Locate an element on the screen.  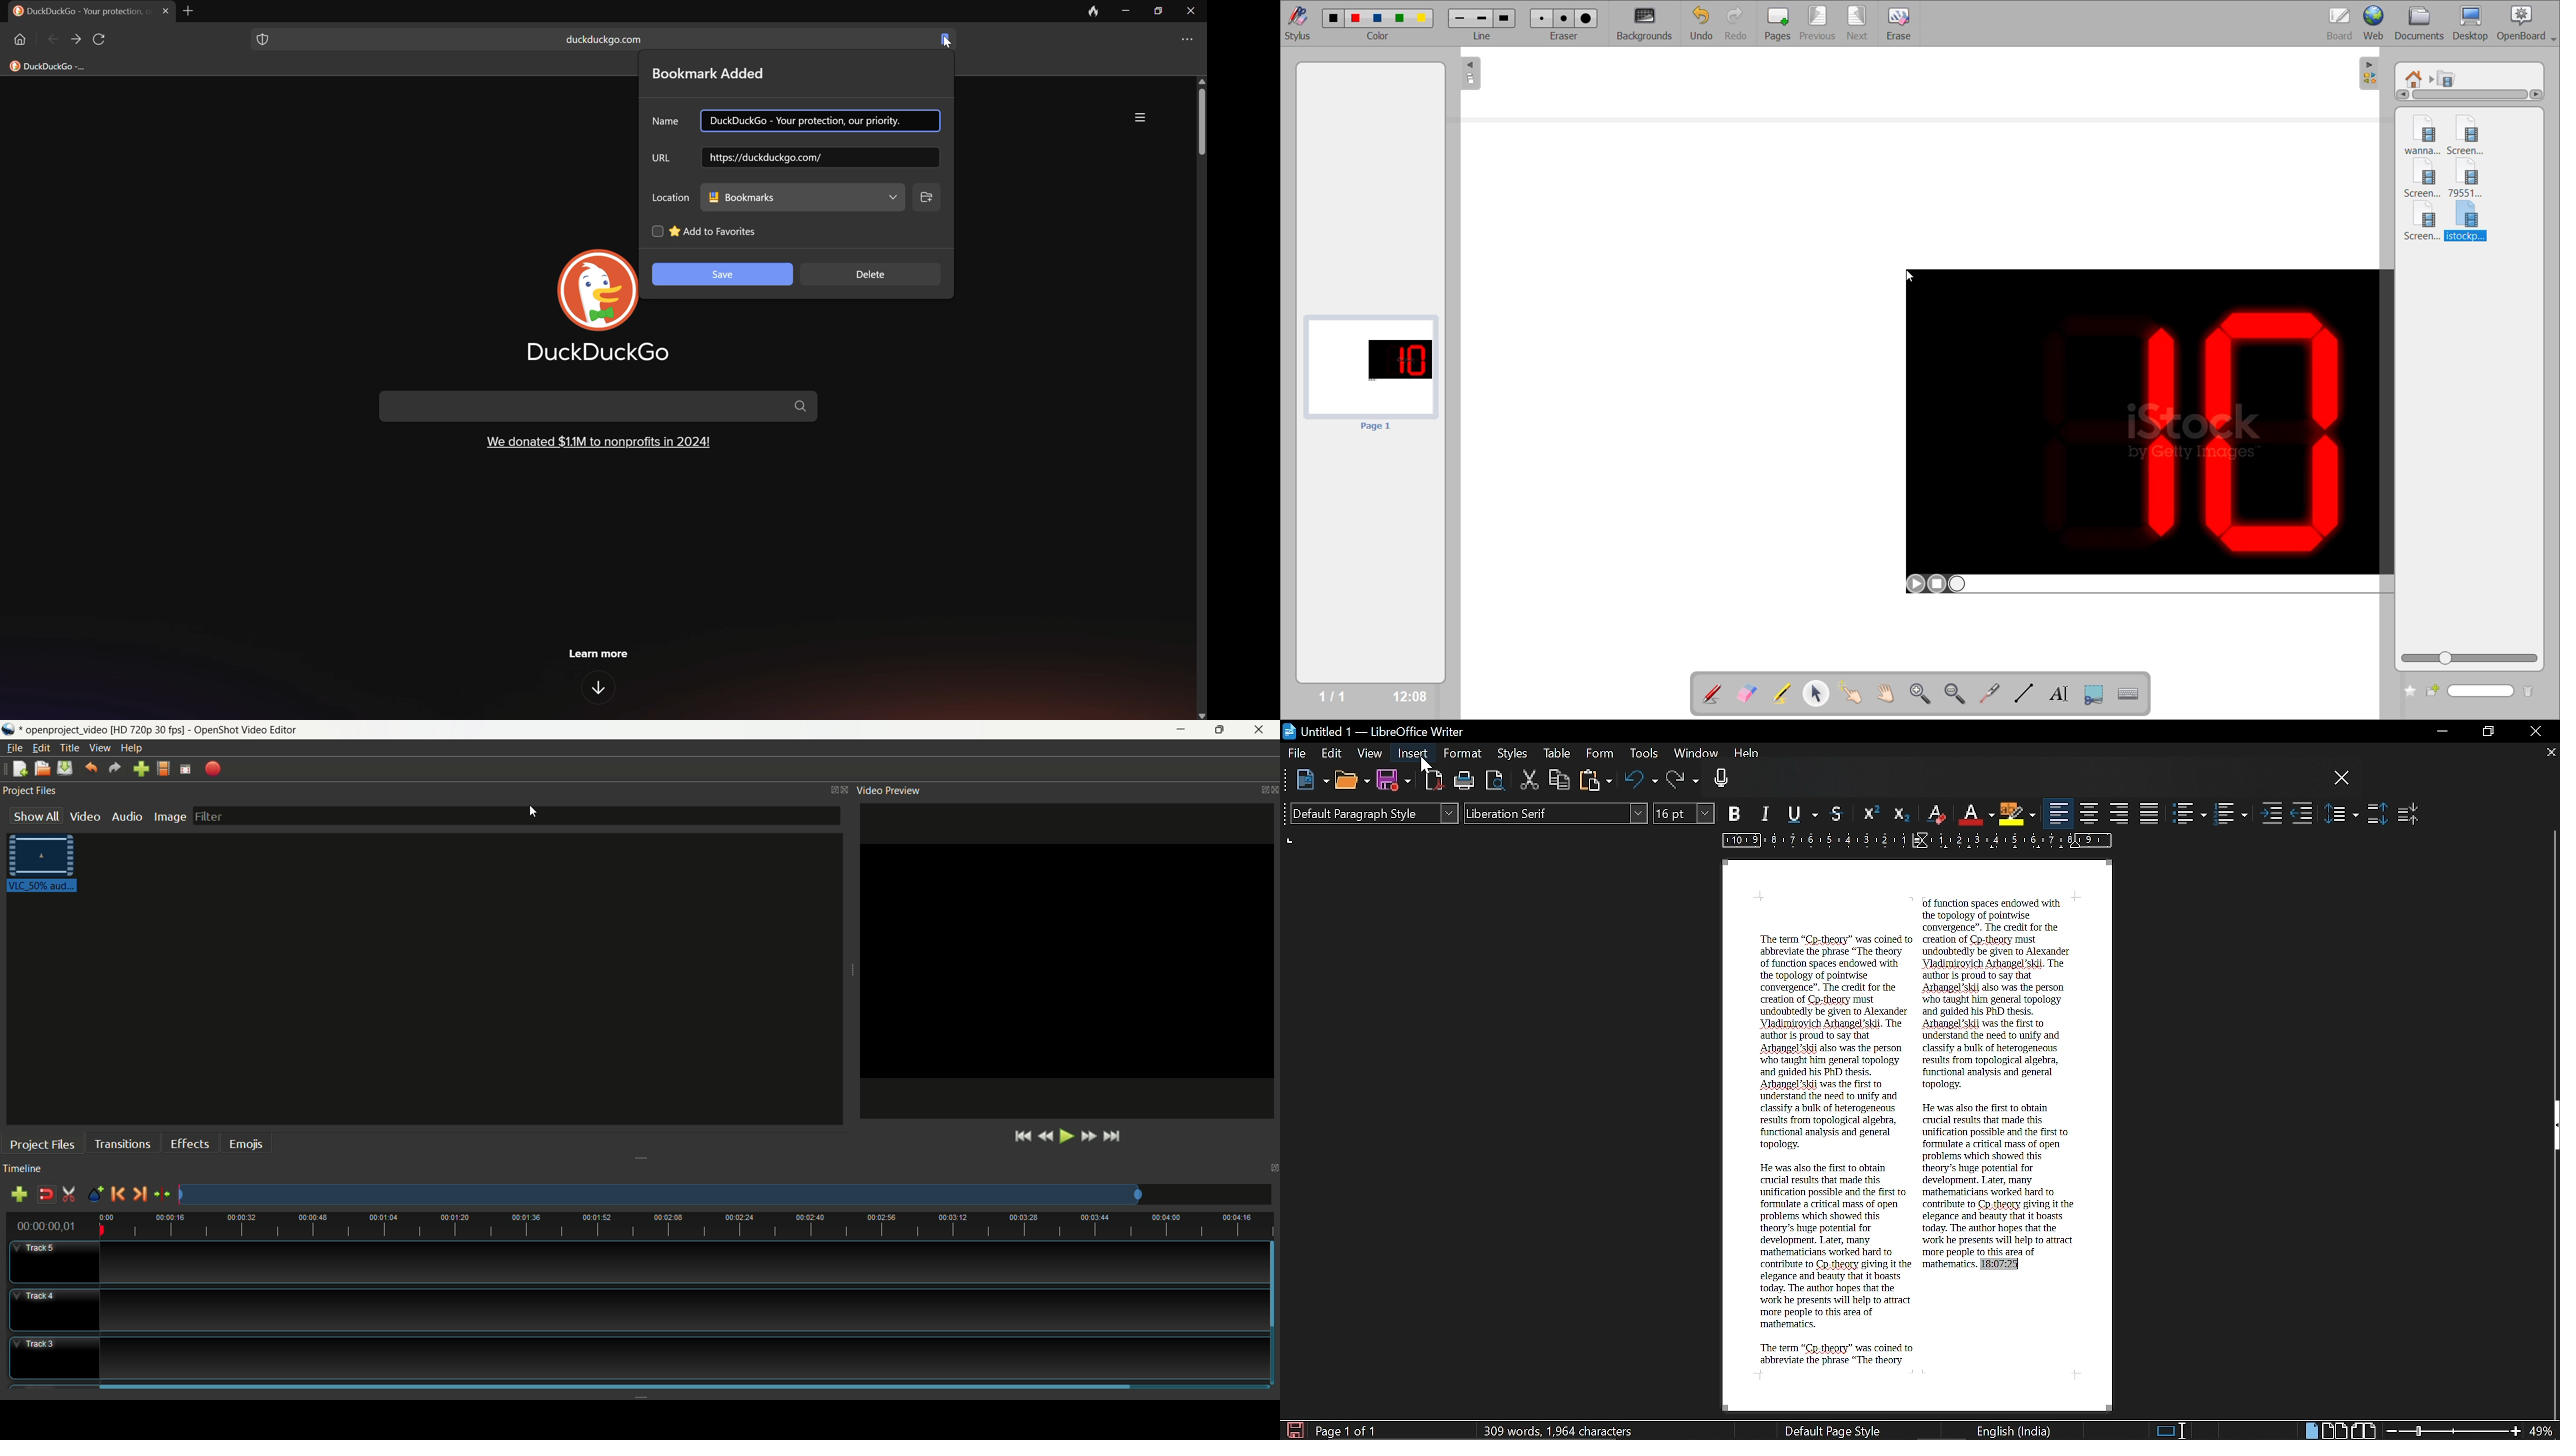
DuckDuckGo - Your Protection, our priority. is located at coordinates (808, 121).